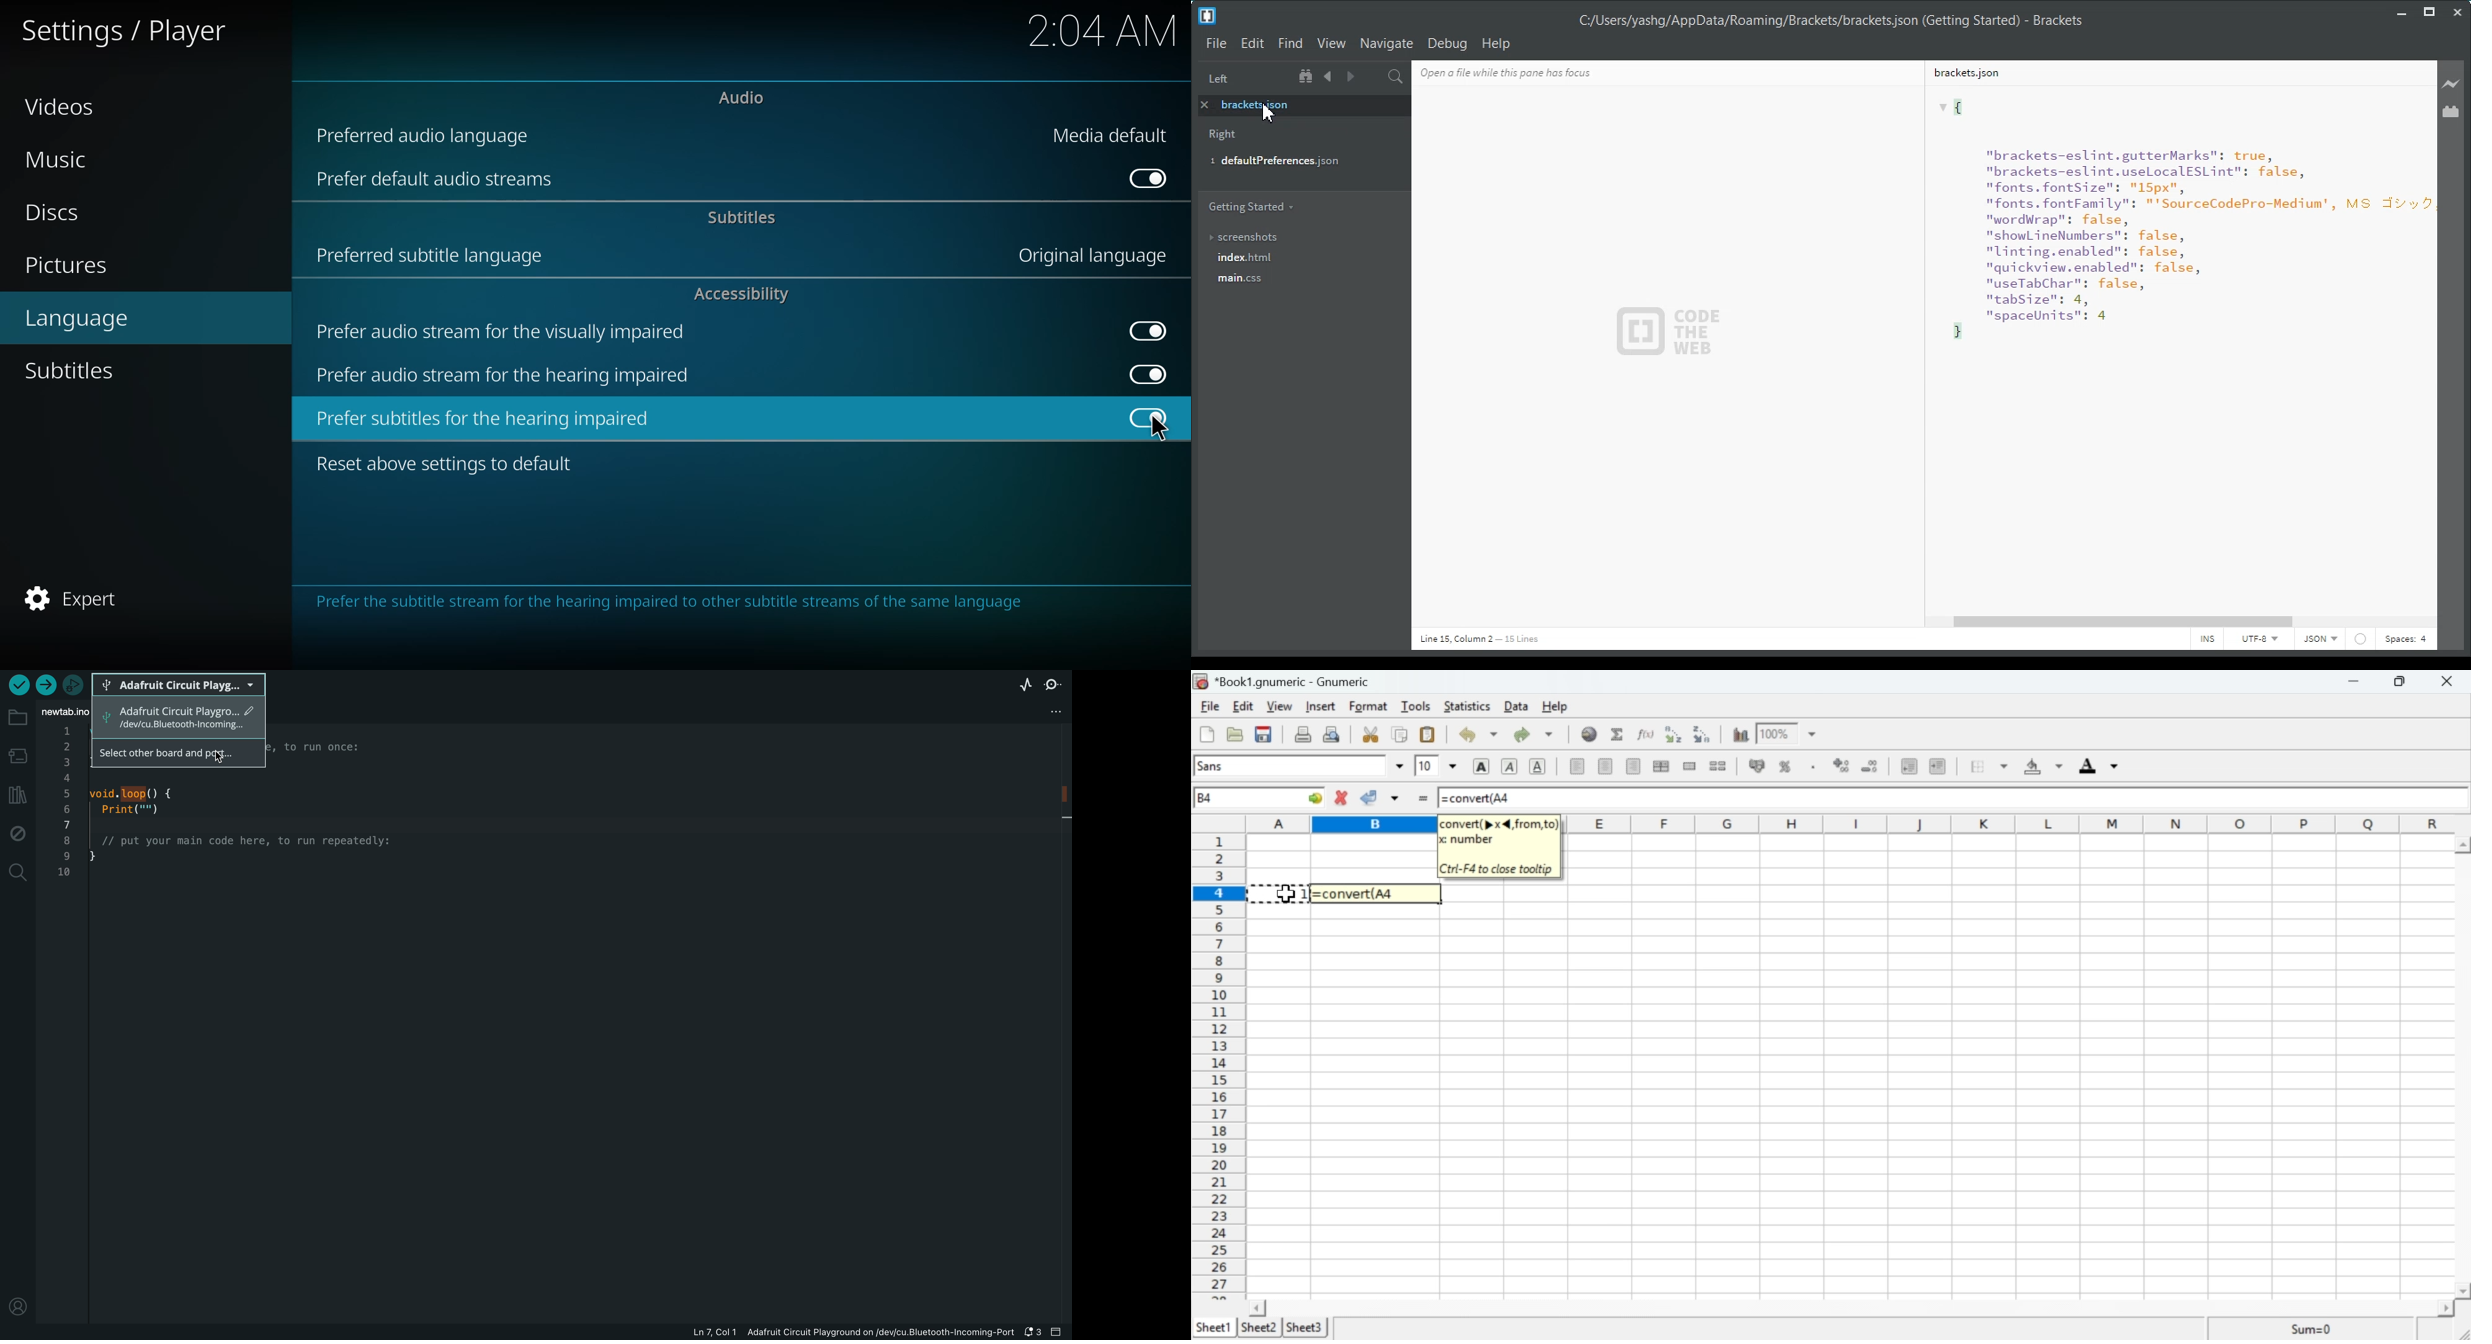 This screenshot has width=2492, height=1344. What do you see at coordinates (1100, 29) in the screenshot?
I see `time` at bounding box center [1100, 29].